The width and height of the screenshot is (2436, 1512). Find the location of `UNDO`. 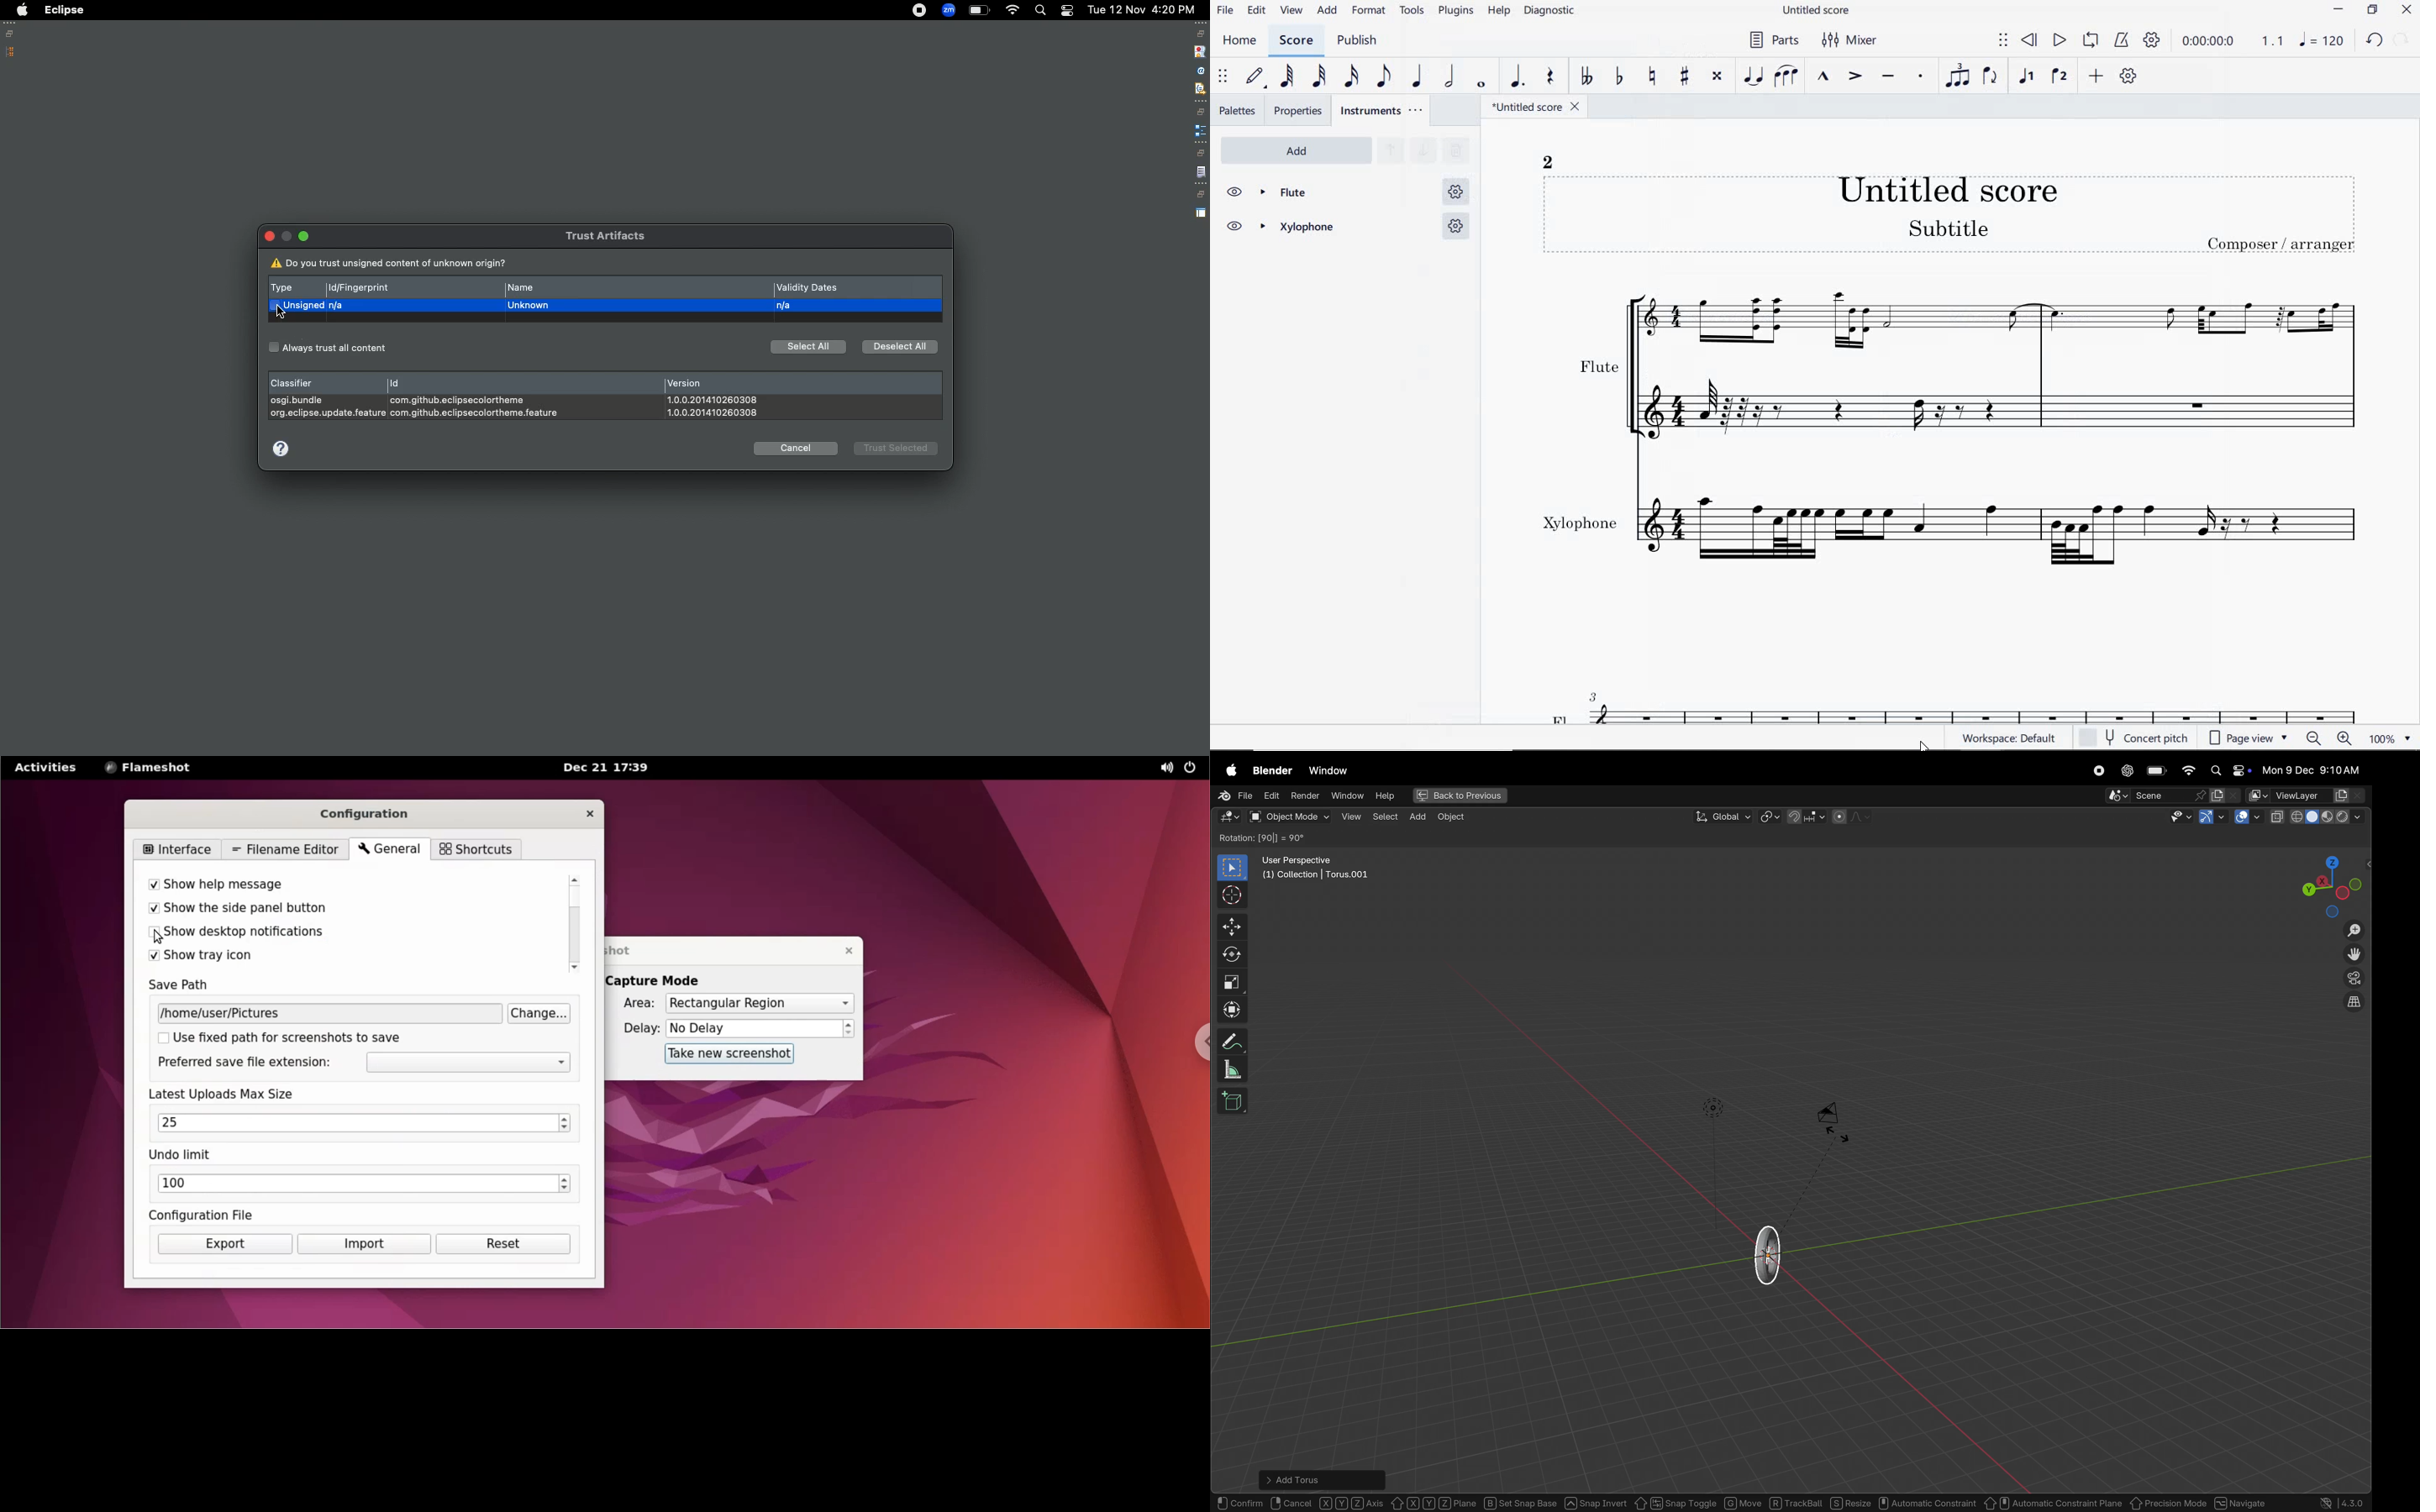

UNDO is located at coordinates (2373, 41).